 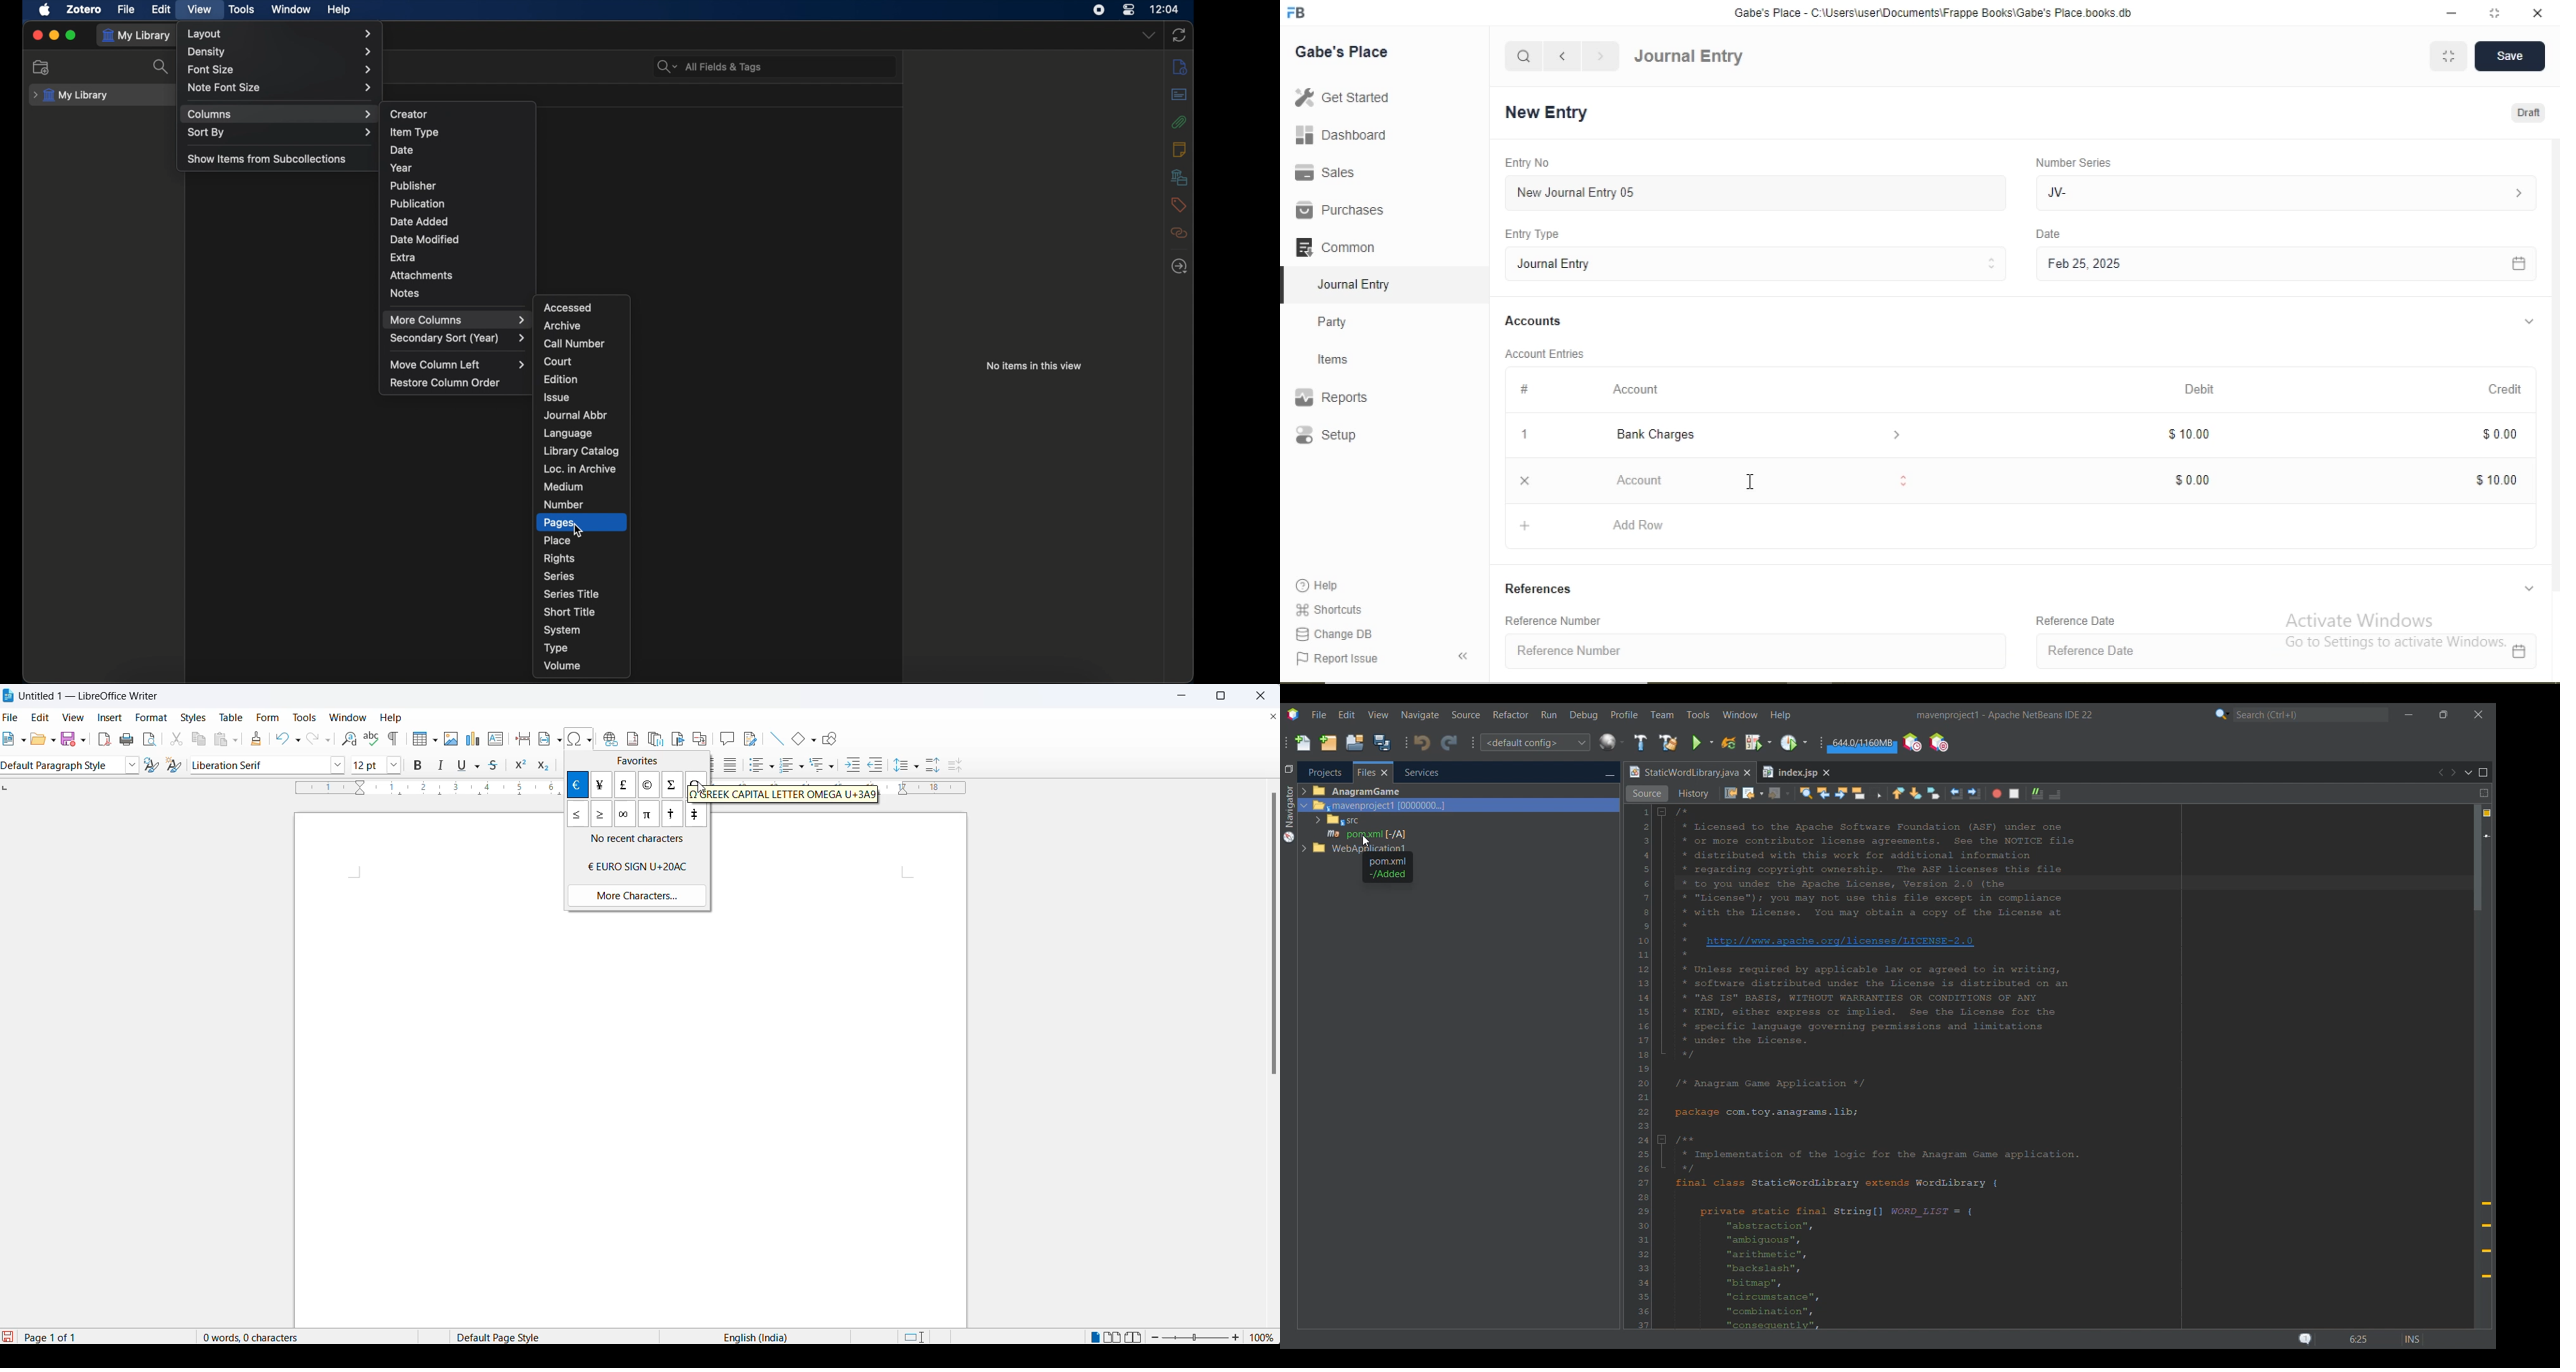 What do you see at coordinates (624, 785) in the screenshot?
I see `pound` at bounding box center [624, 785].